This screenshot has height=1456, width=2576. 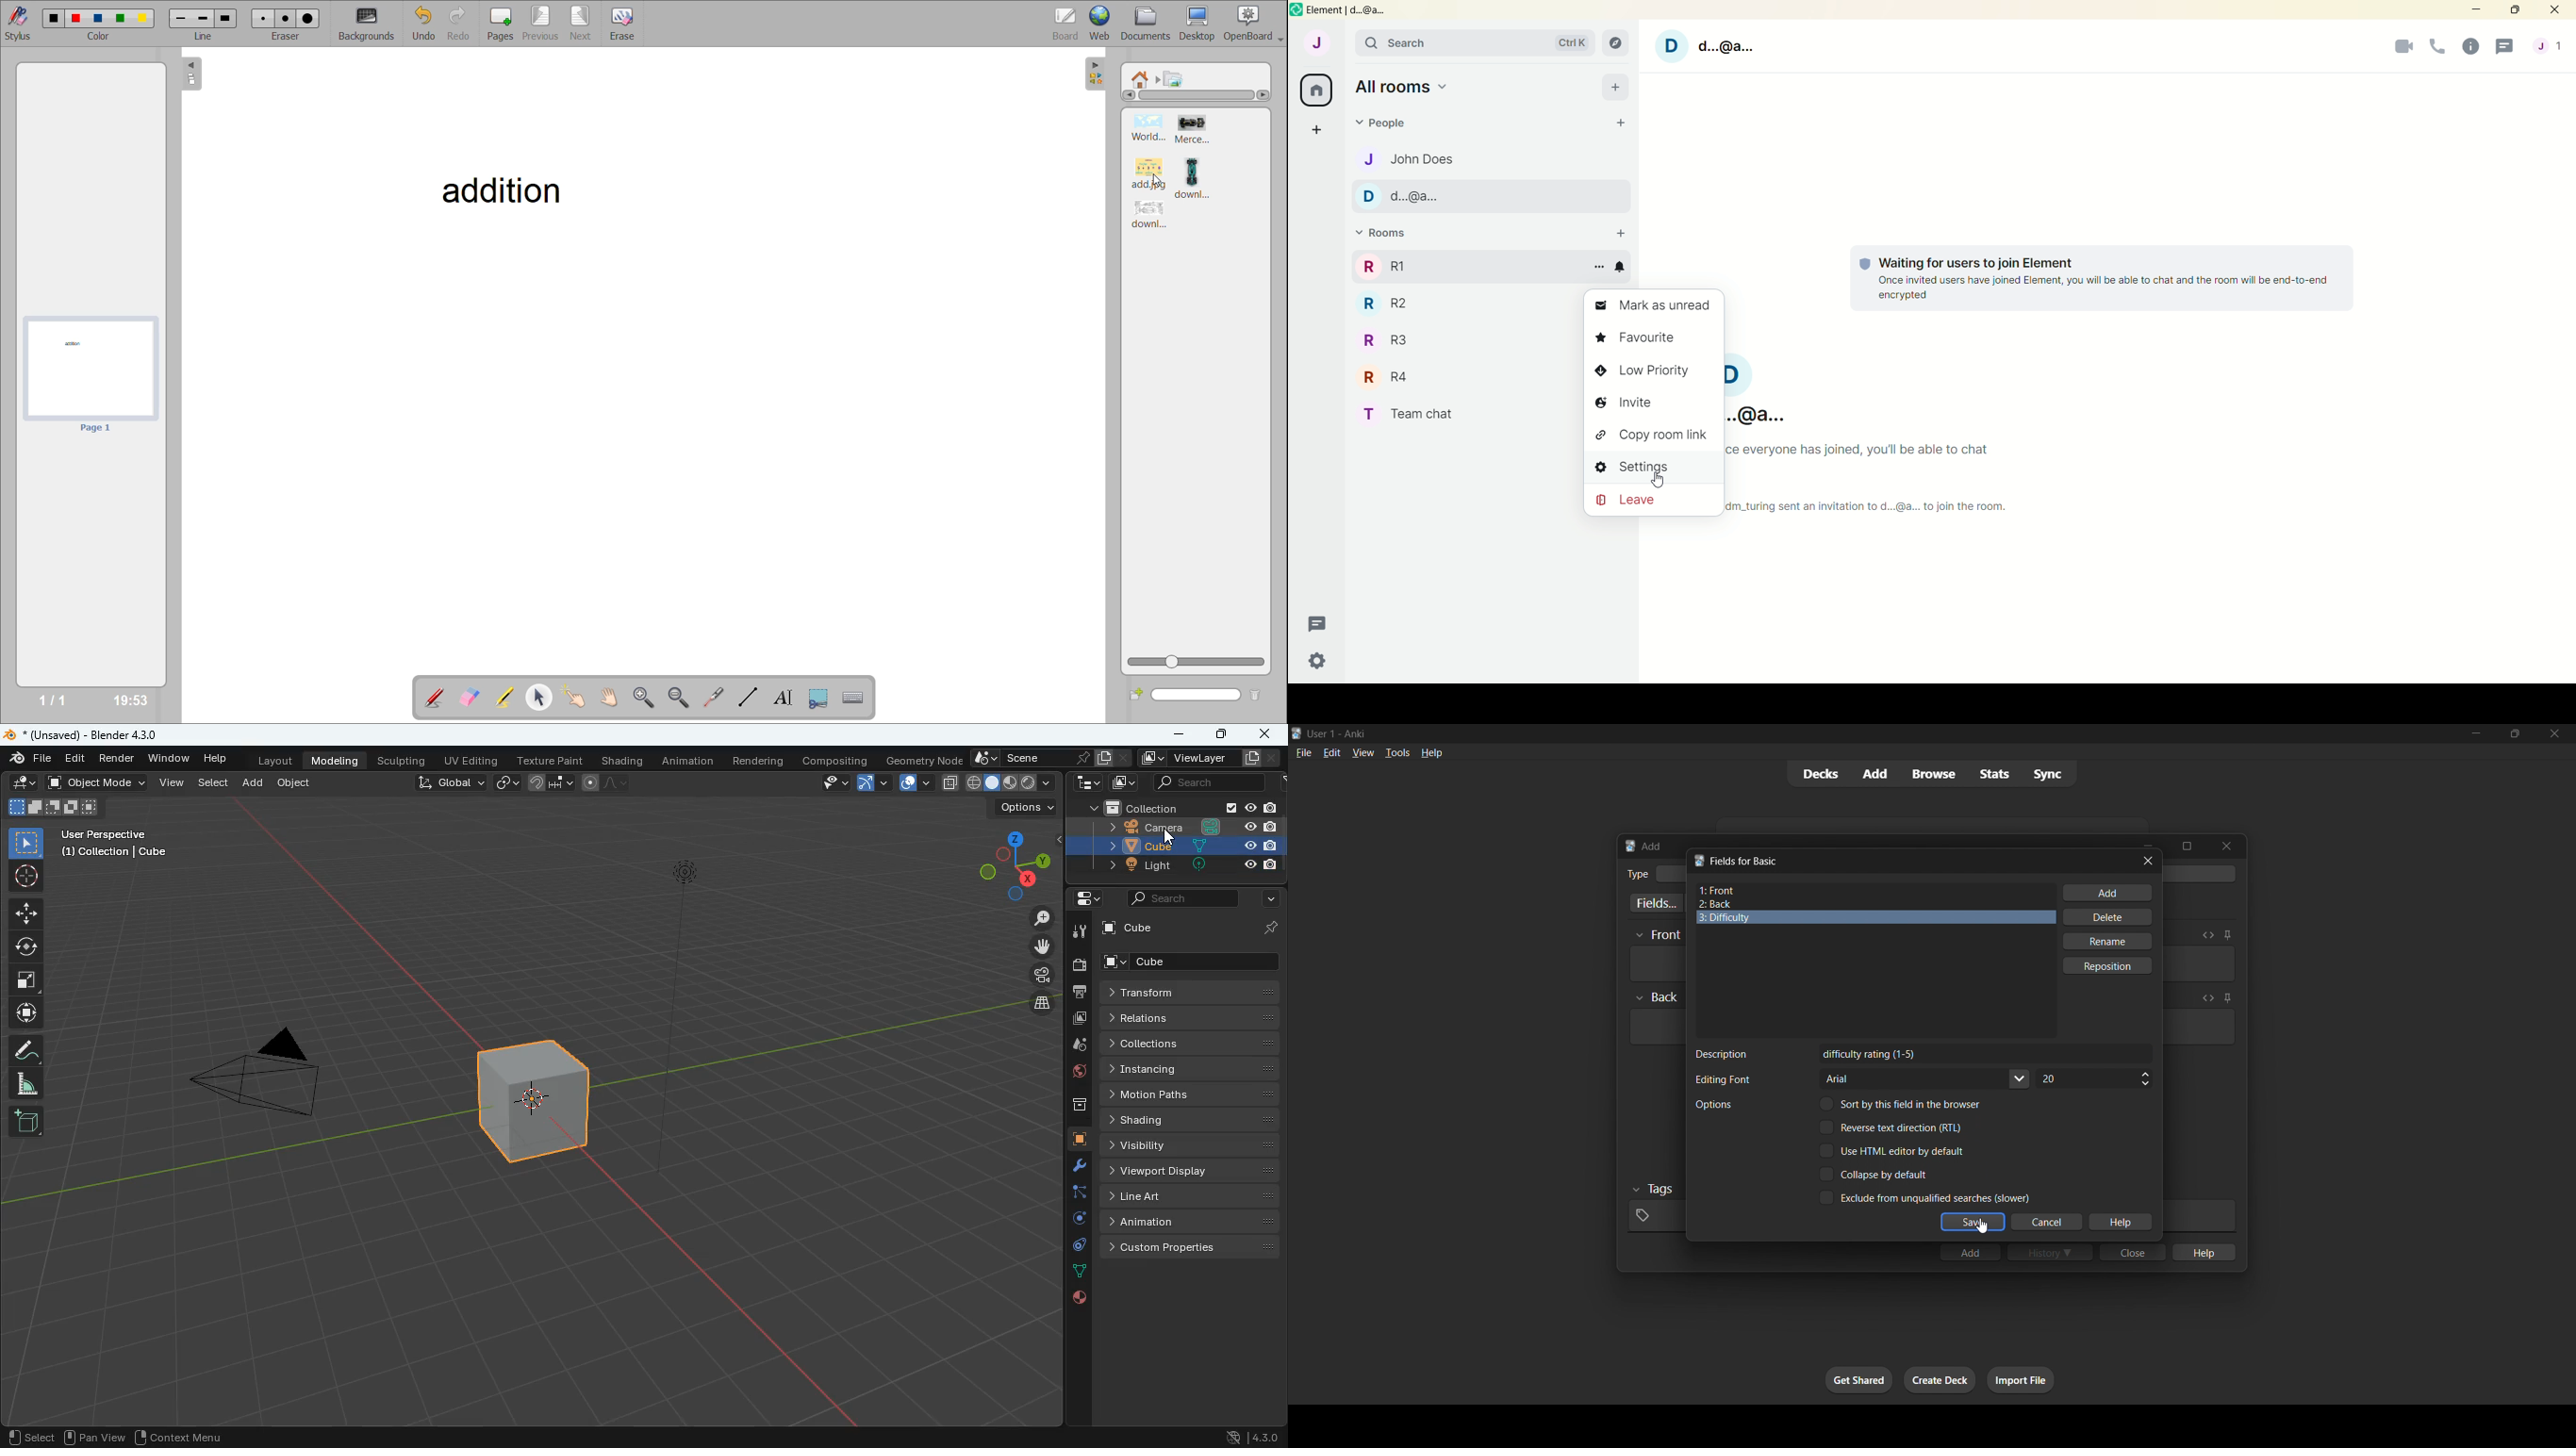 What do you see at coordinates (1010, 781) in the screenshot?
I see `type` at bounding box center [1010, 781].